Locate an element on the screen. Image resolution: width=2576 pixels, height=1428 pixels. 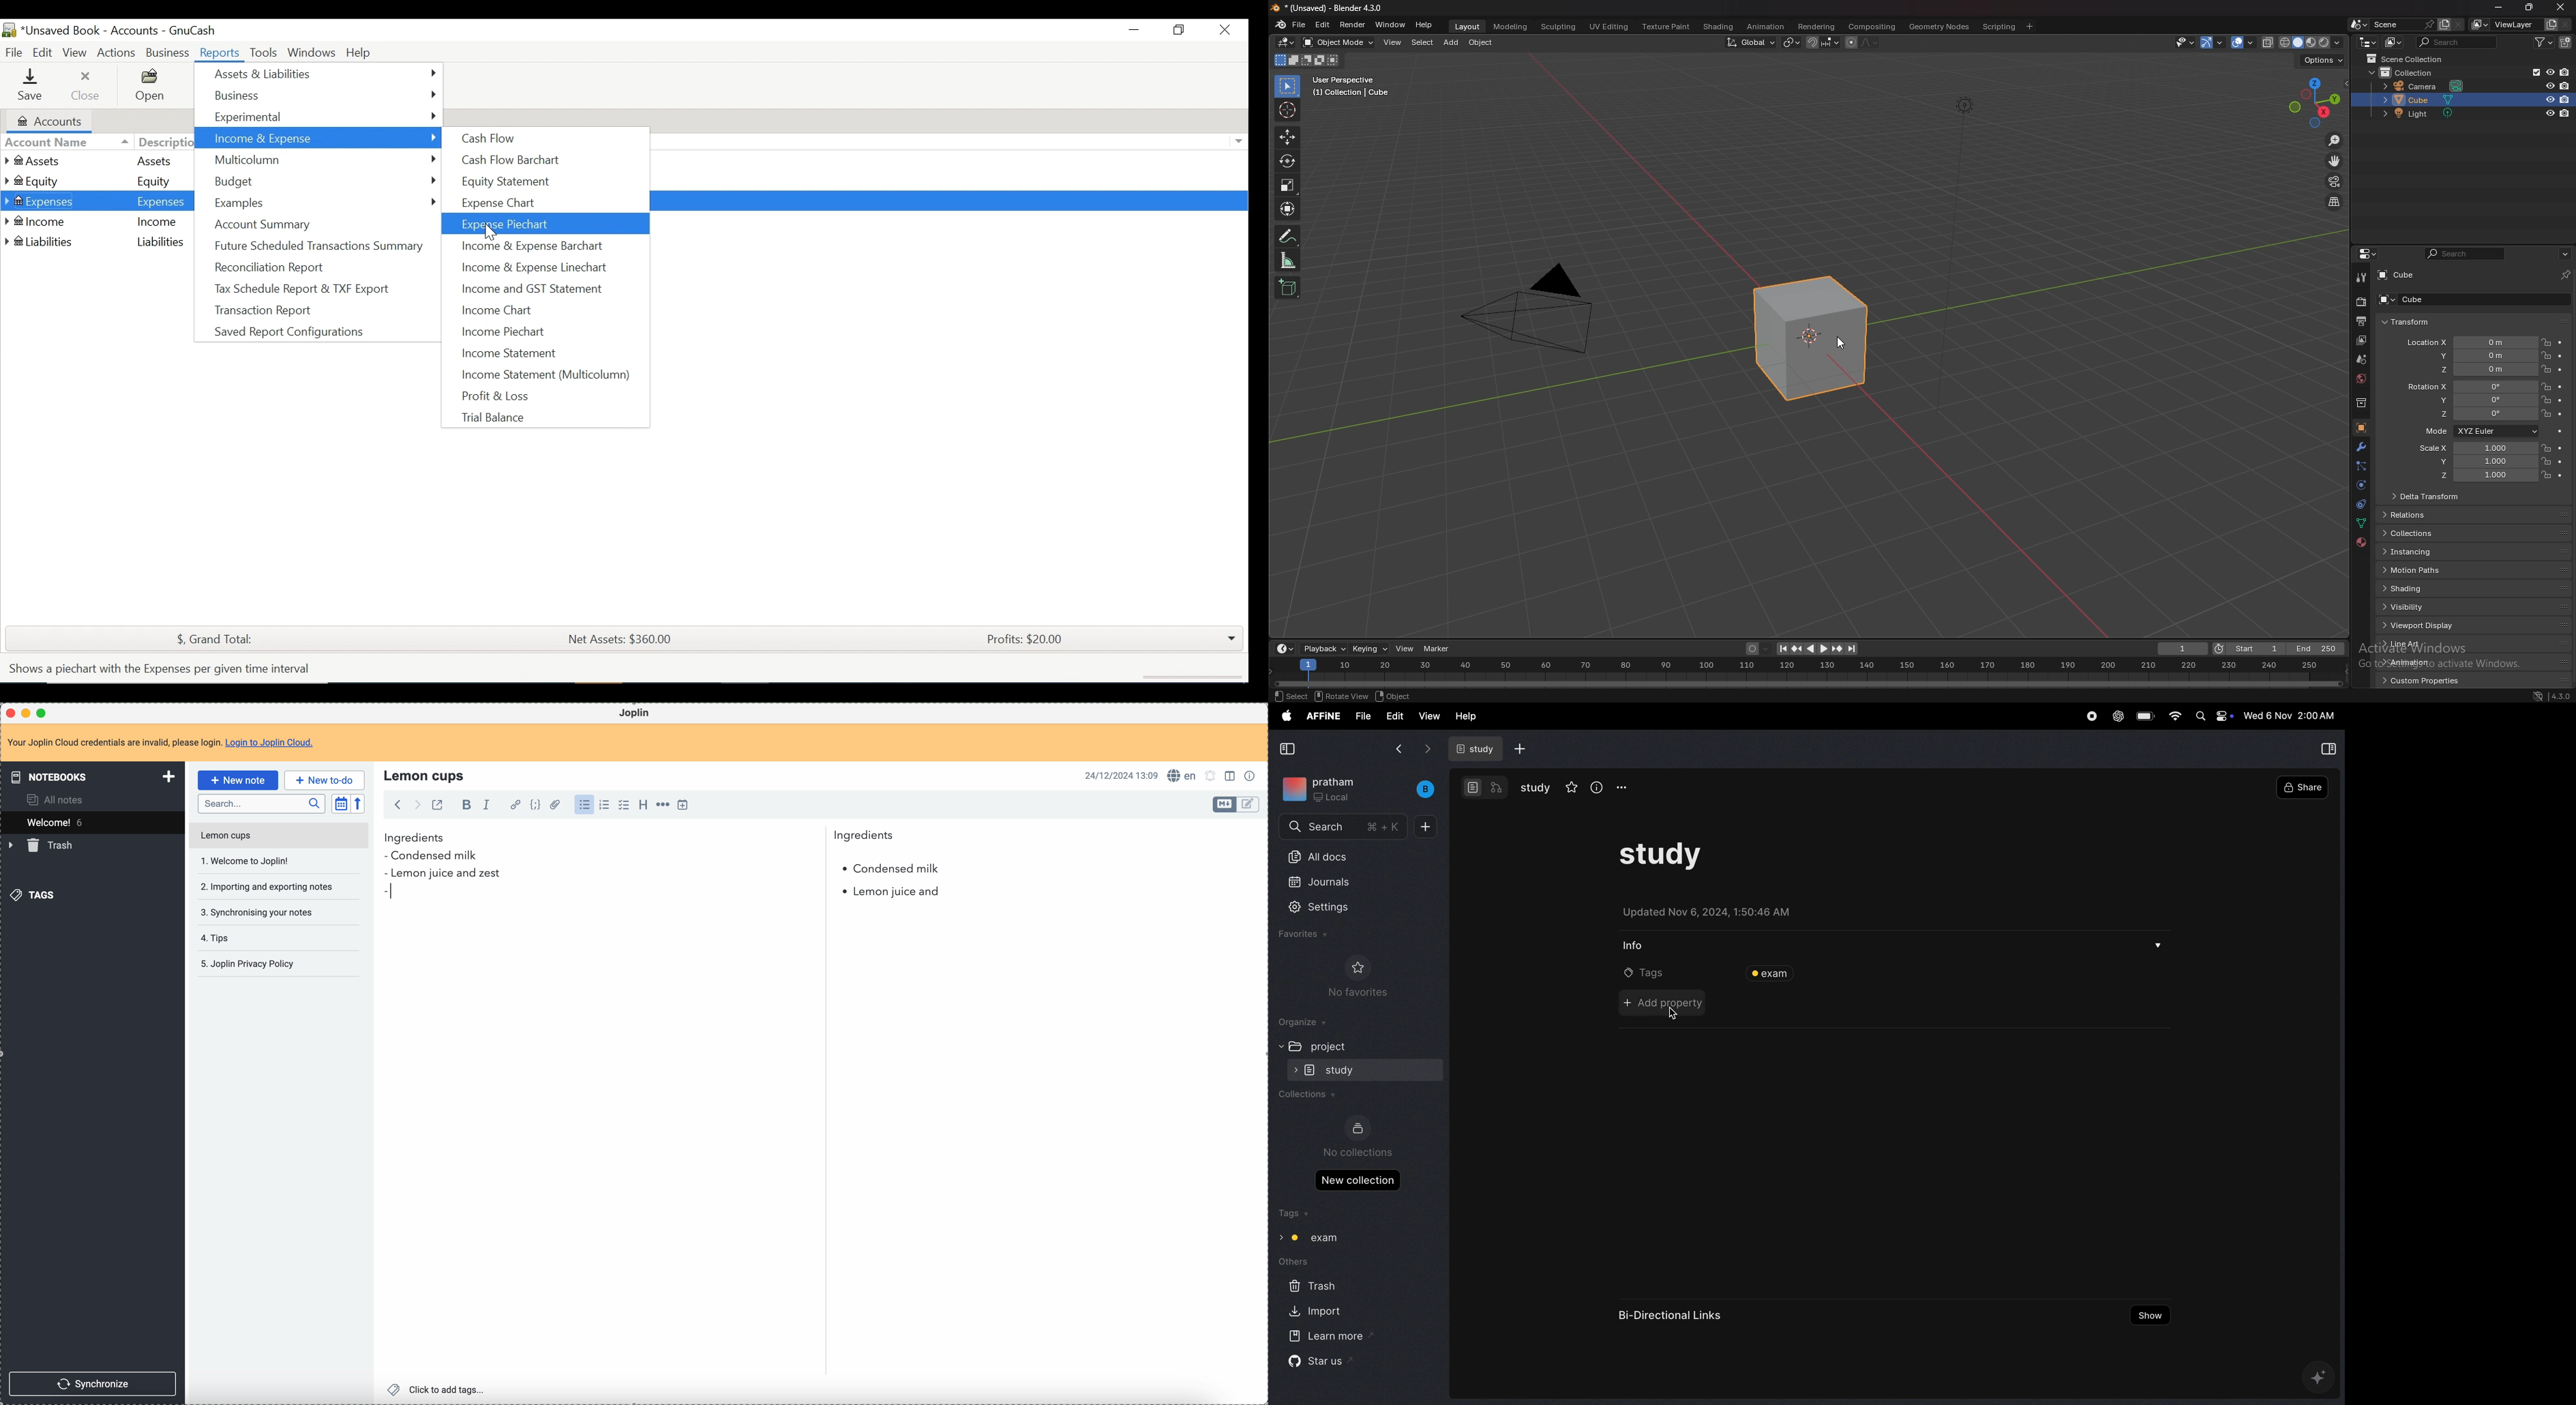
search bar is located at coordinates (261, 804).